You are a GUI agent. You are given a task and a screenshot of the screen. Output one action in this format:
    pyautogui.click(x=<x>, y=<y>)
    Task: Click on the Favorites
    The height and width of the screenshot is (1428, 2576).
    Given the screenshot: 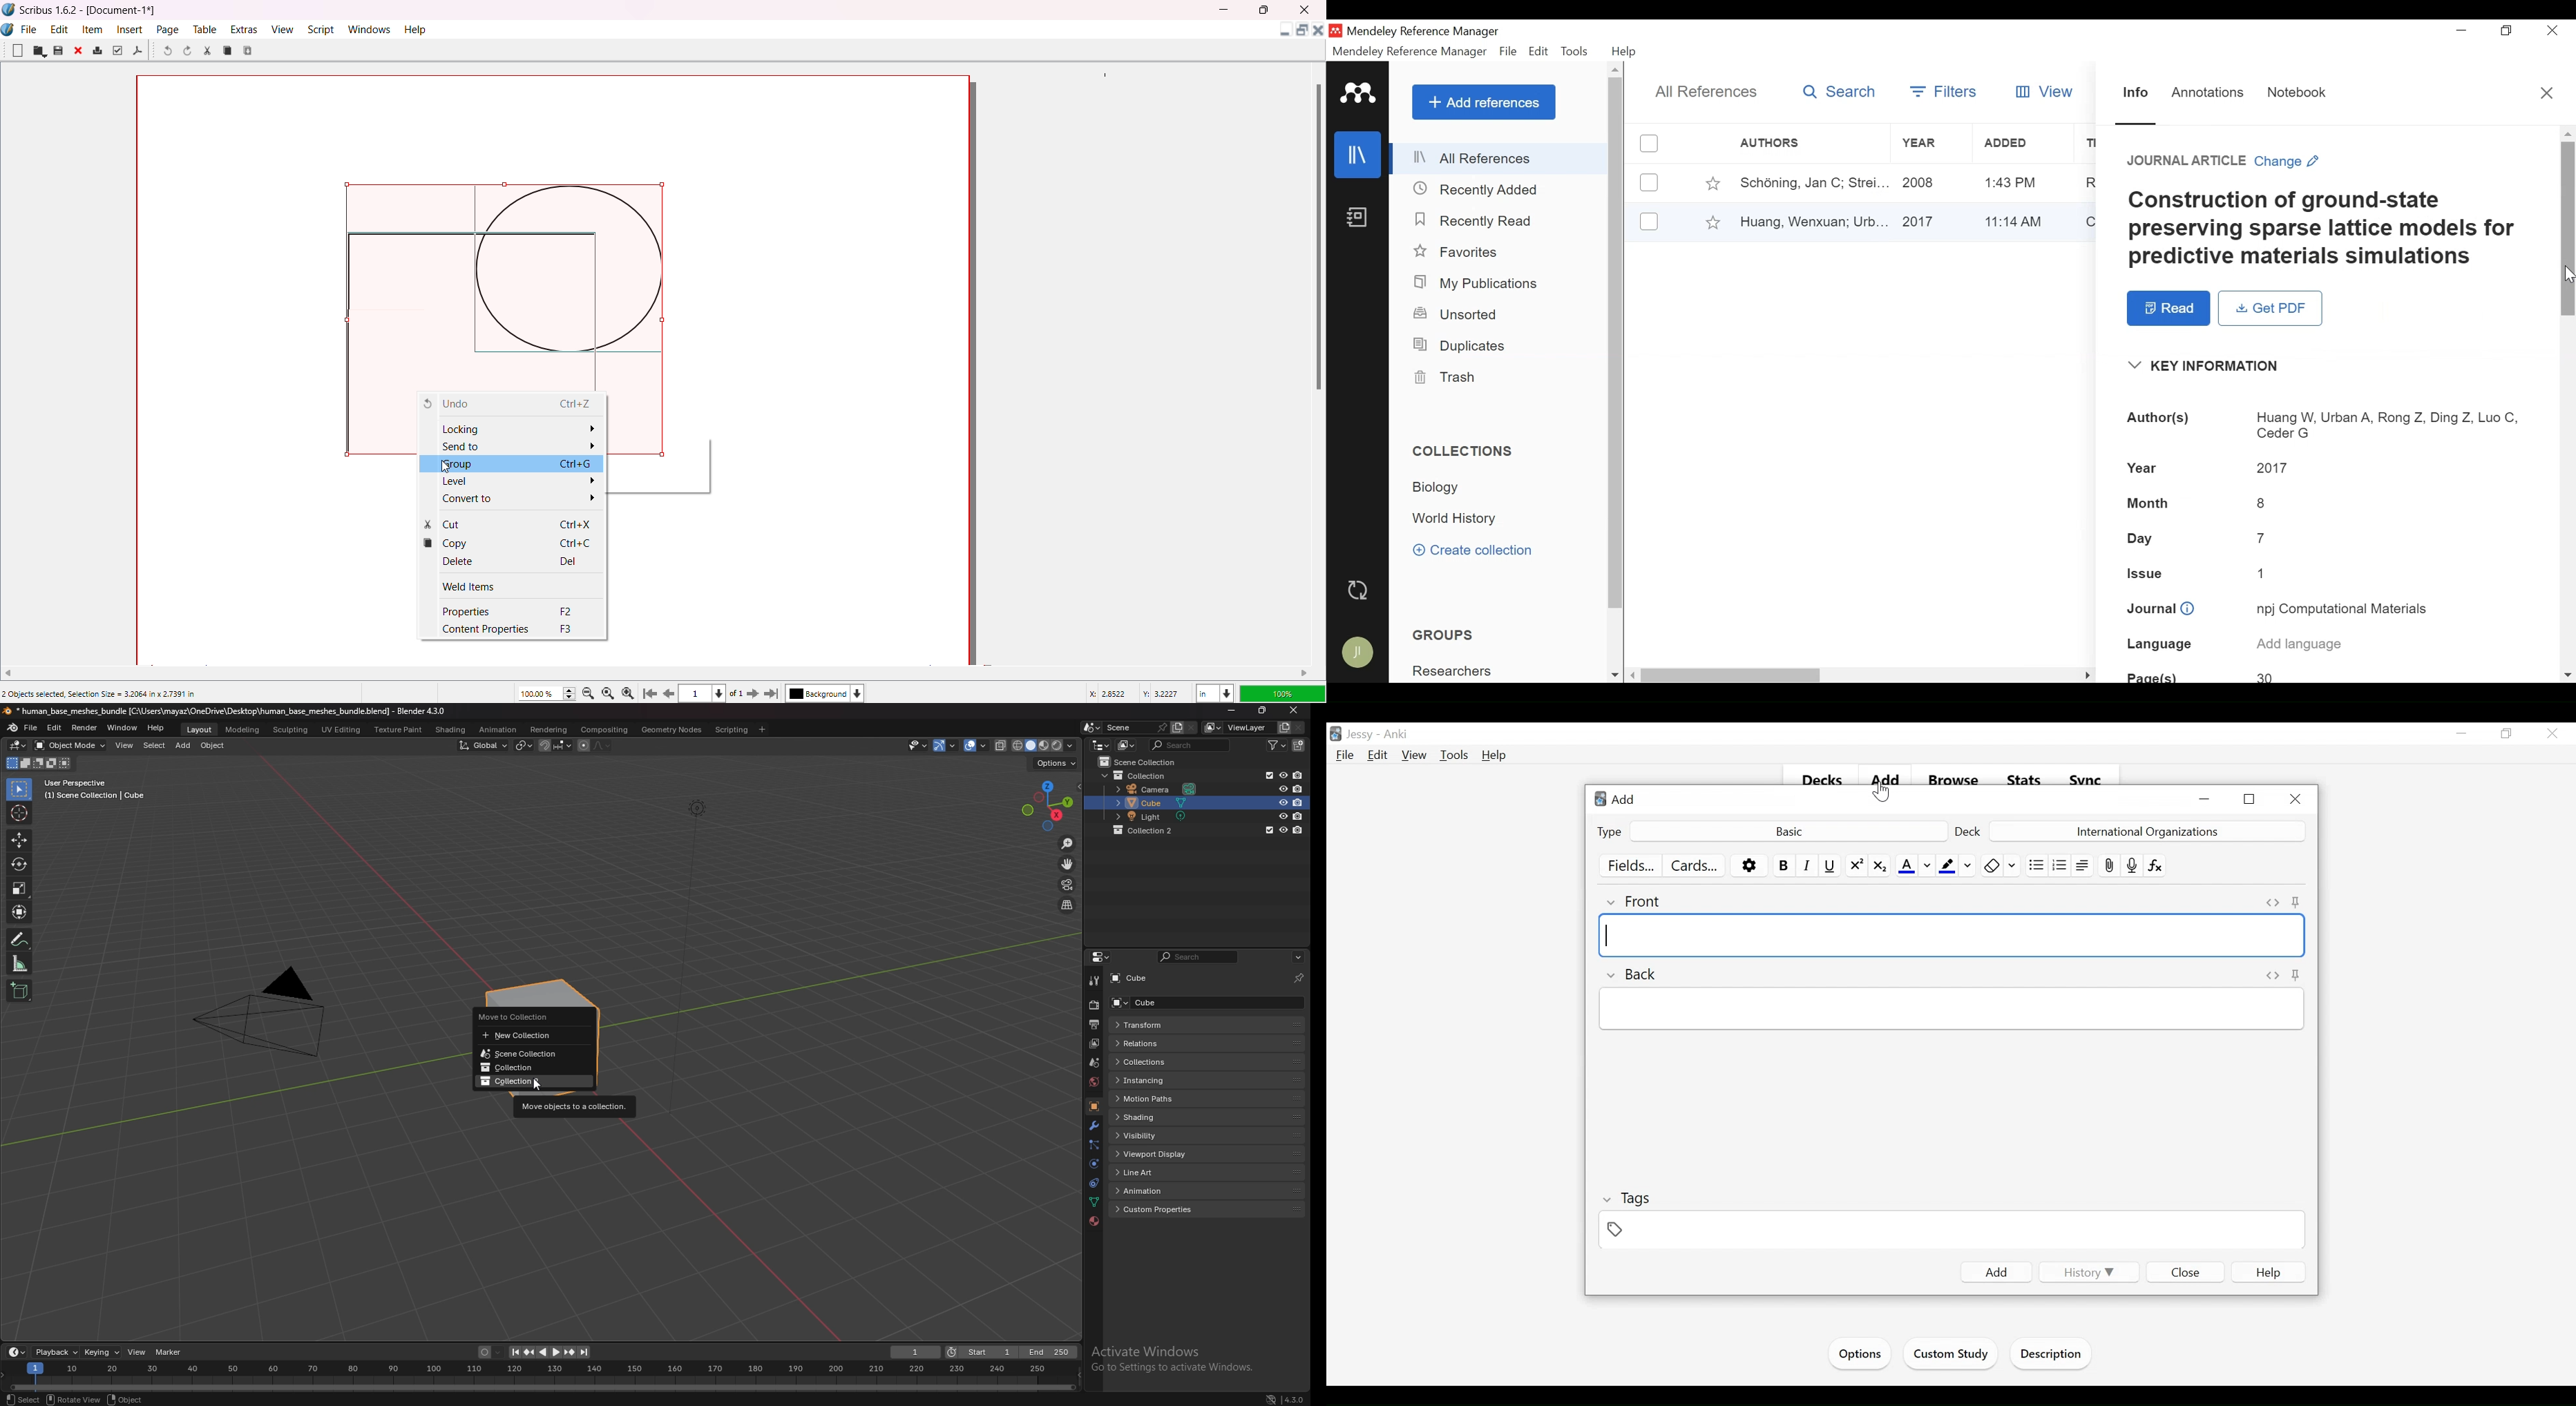 What is the action you would take?
    pyautogui.click(x=1460, y=253)
    